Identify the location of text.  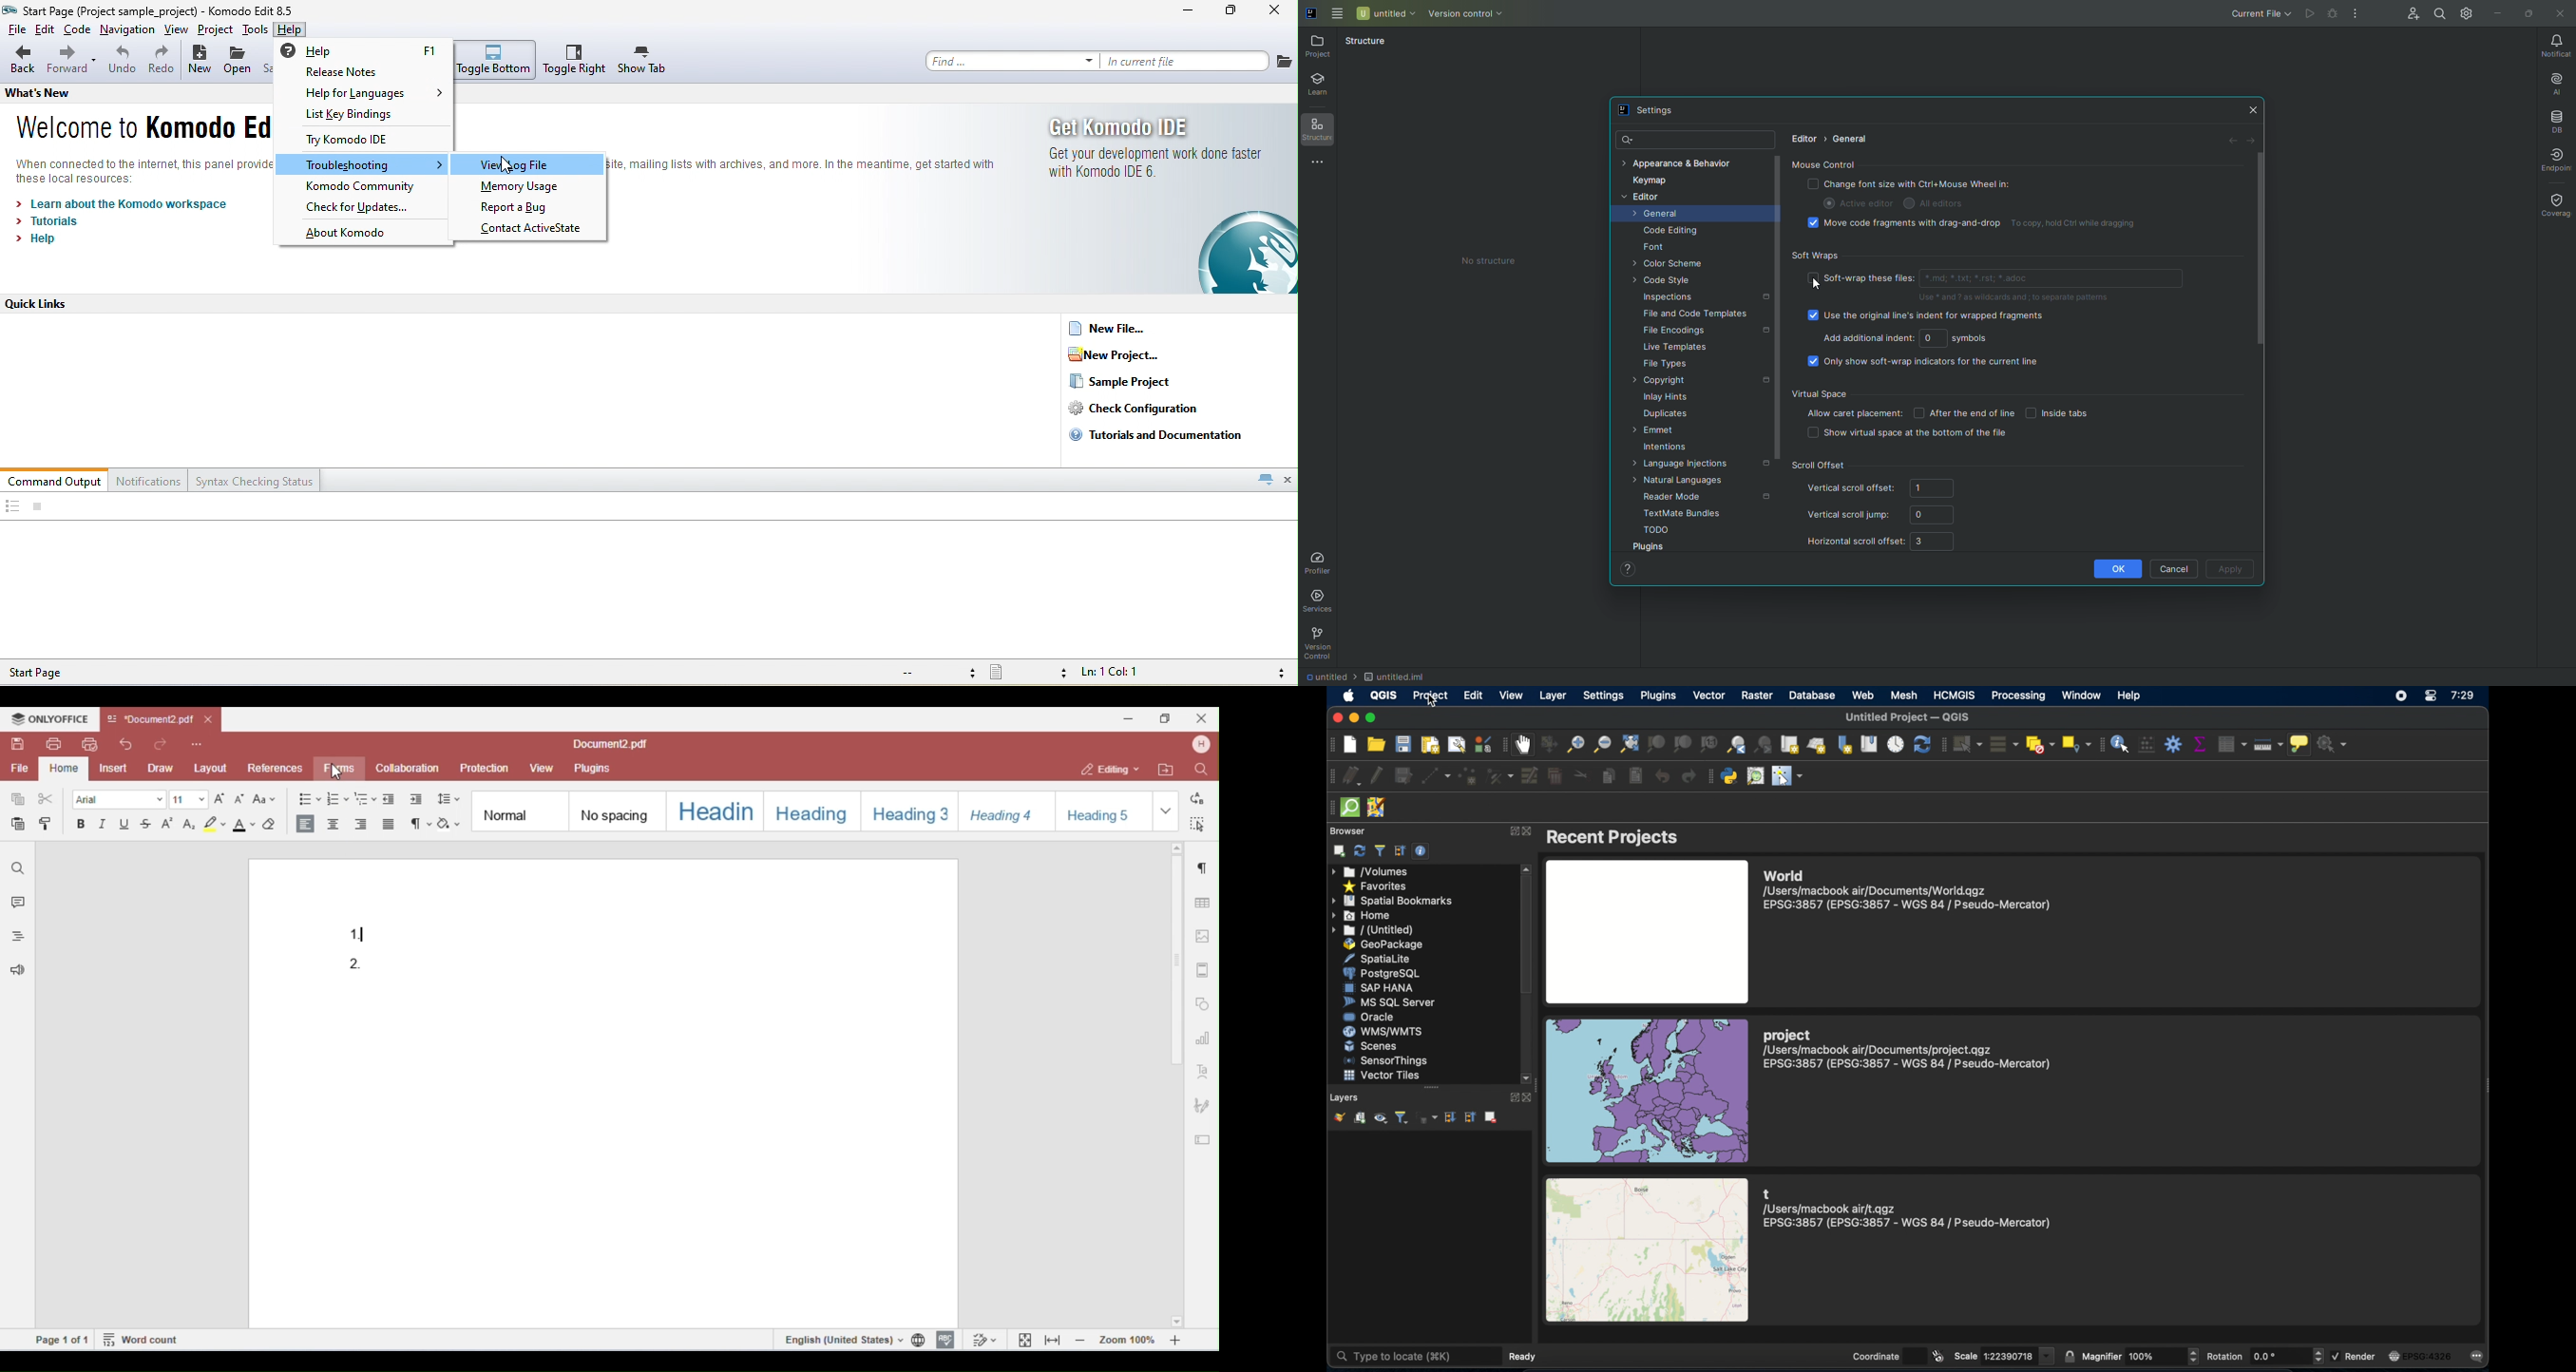
(143, 171).